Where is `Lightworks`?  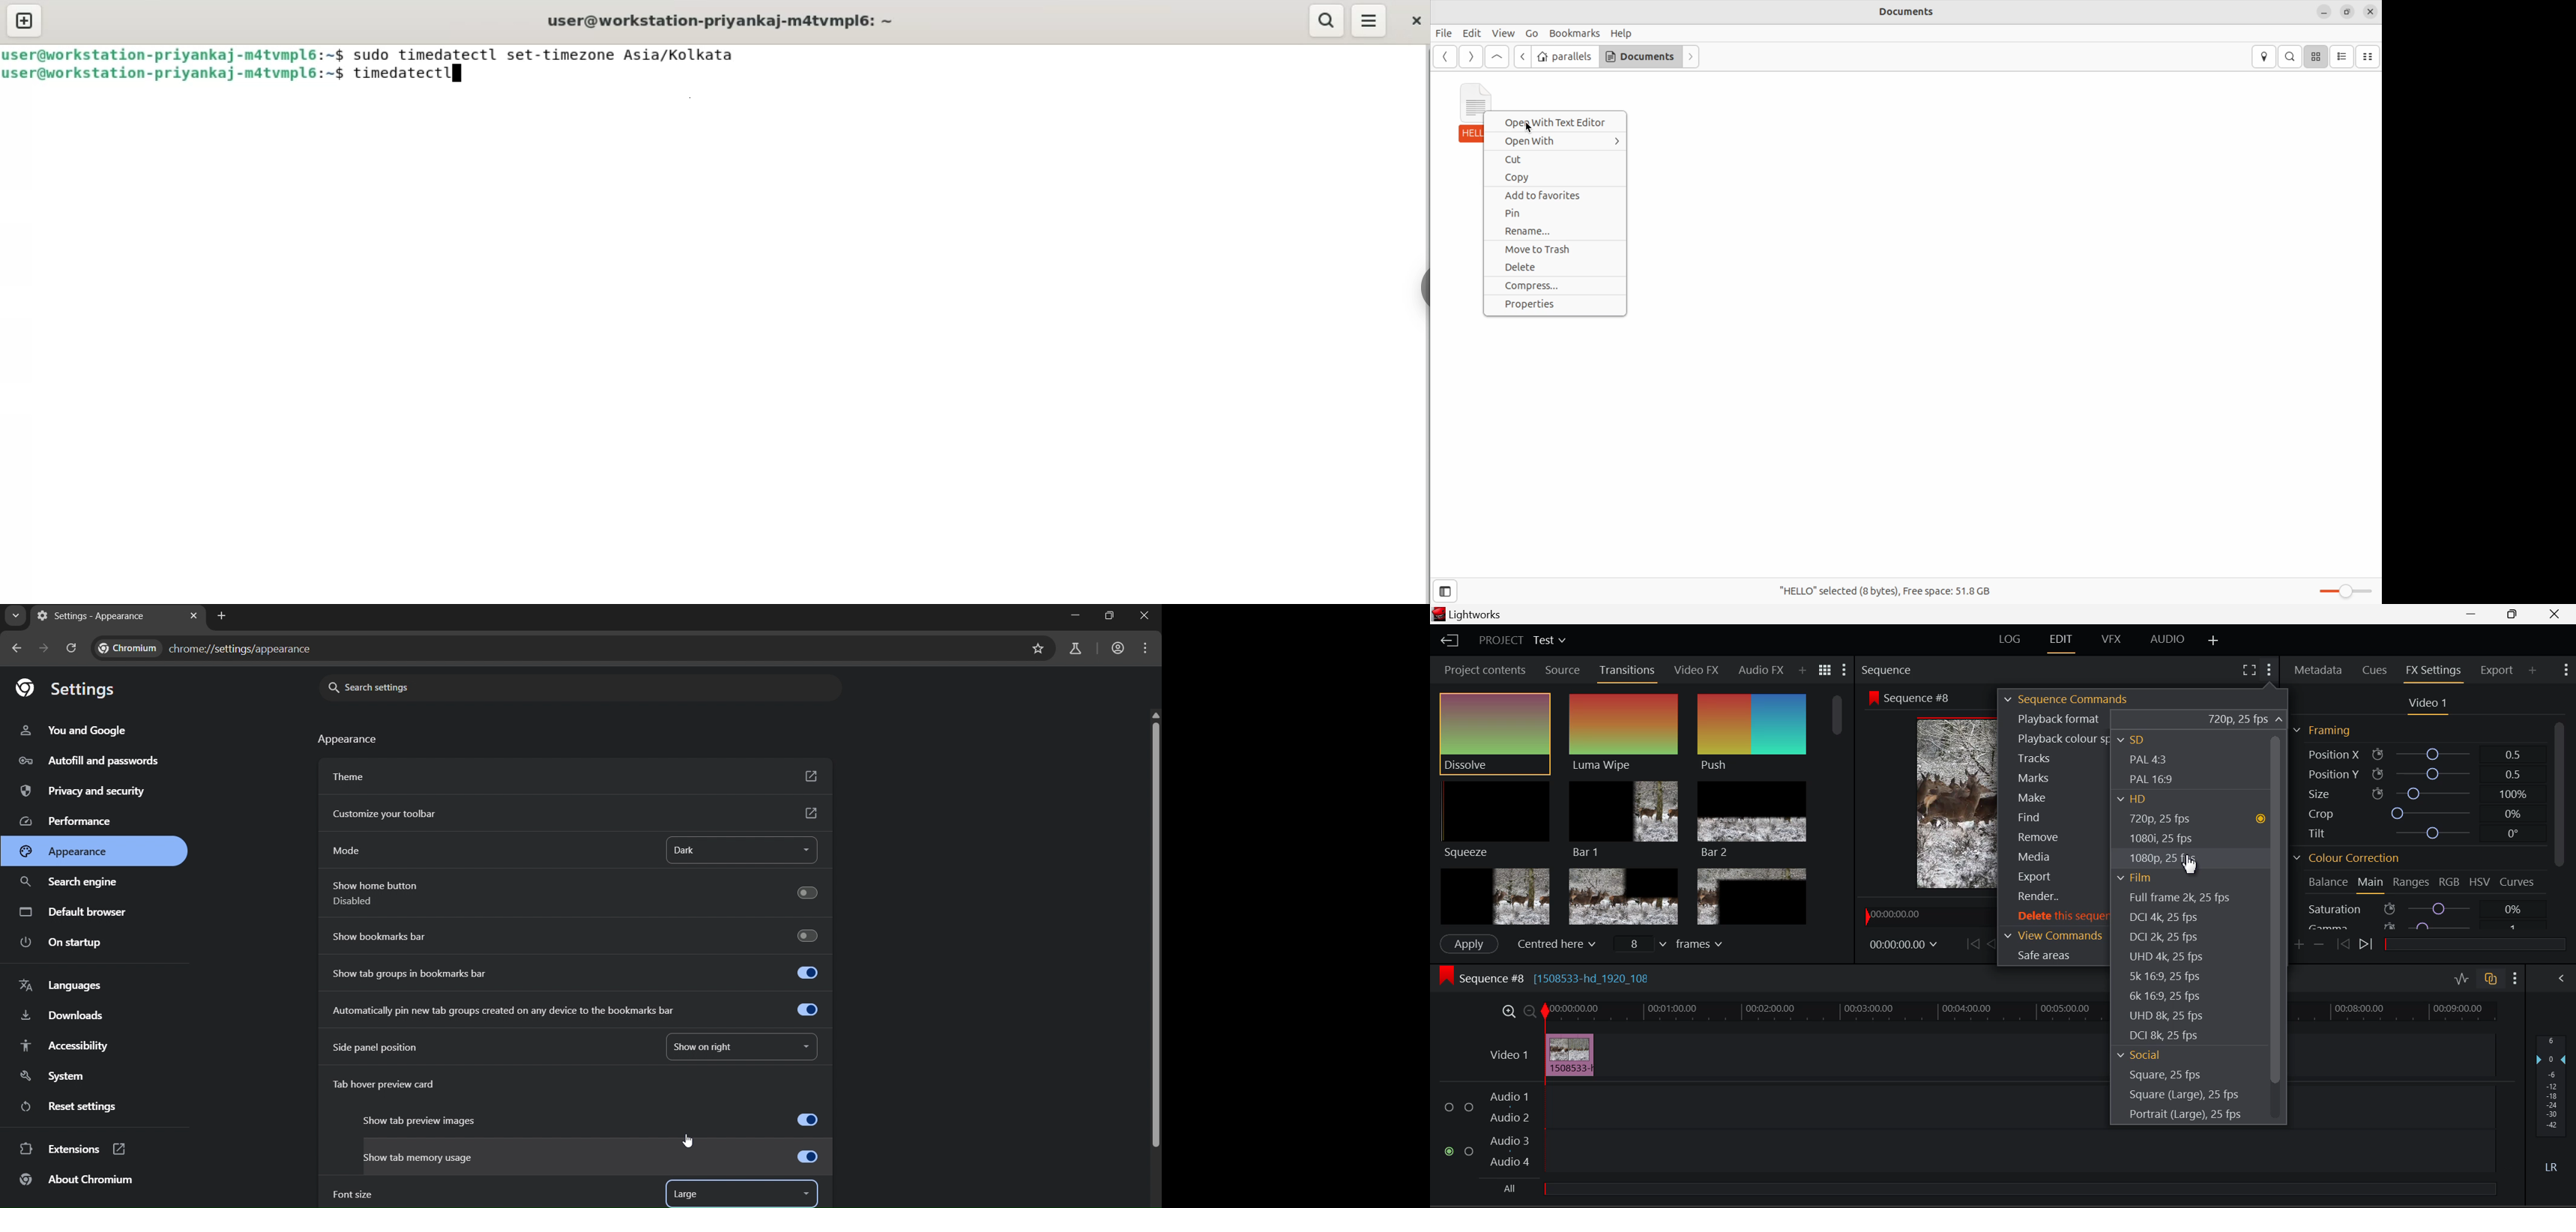
Lightworks is located at coordinates (1471, 614).